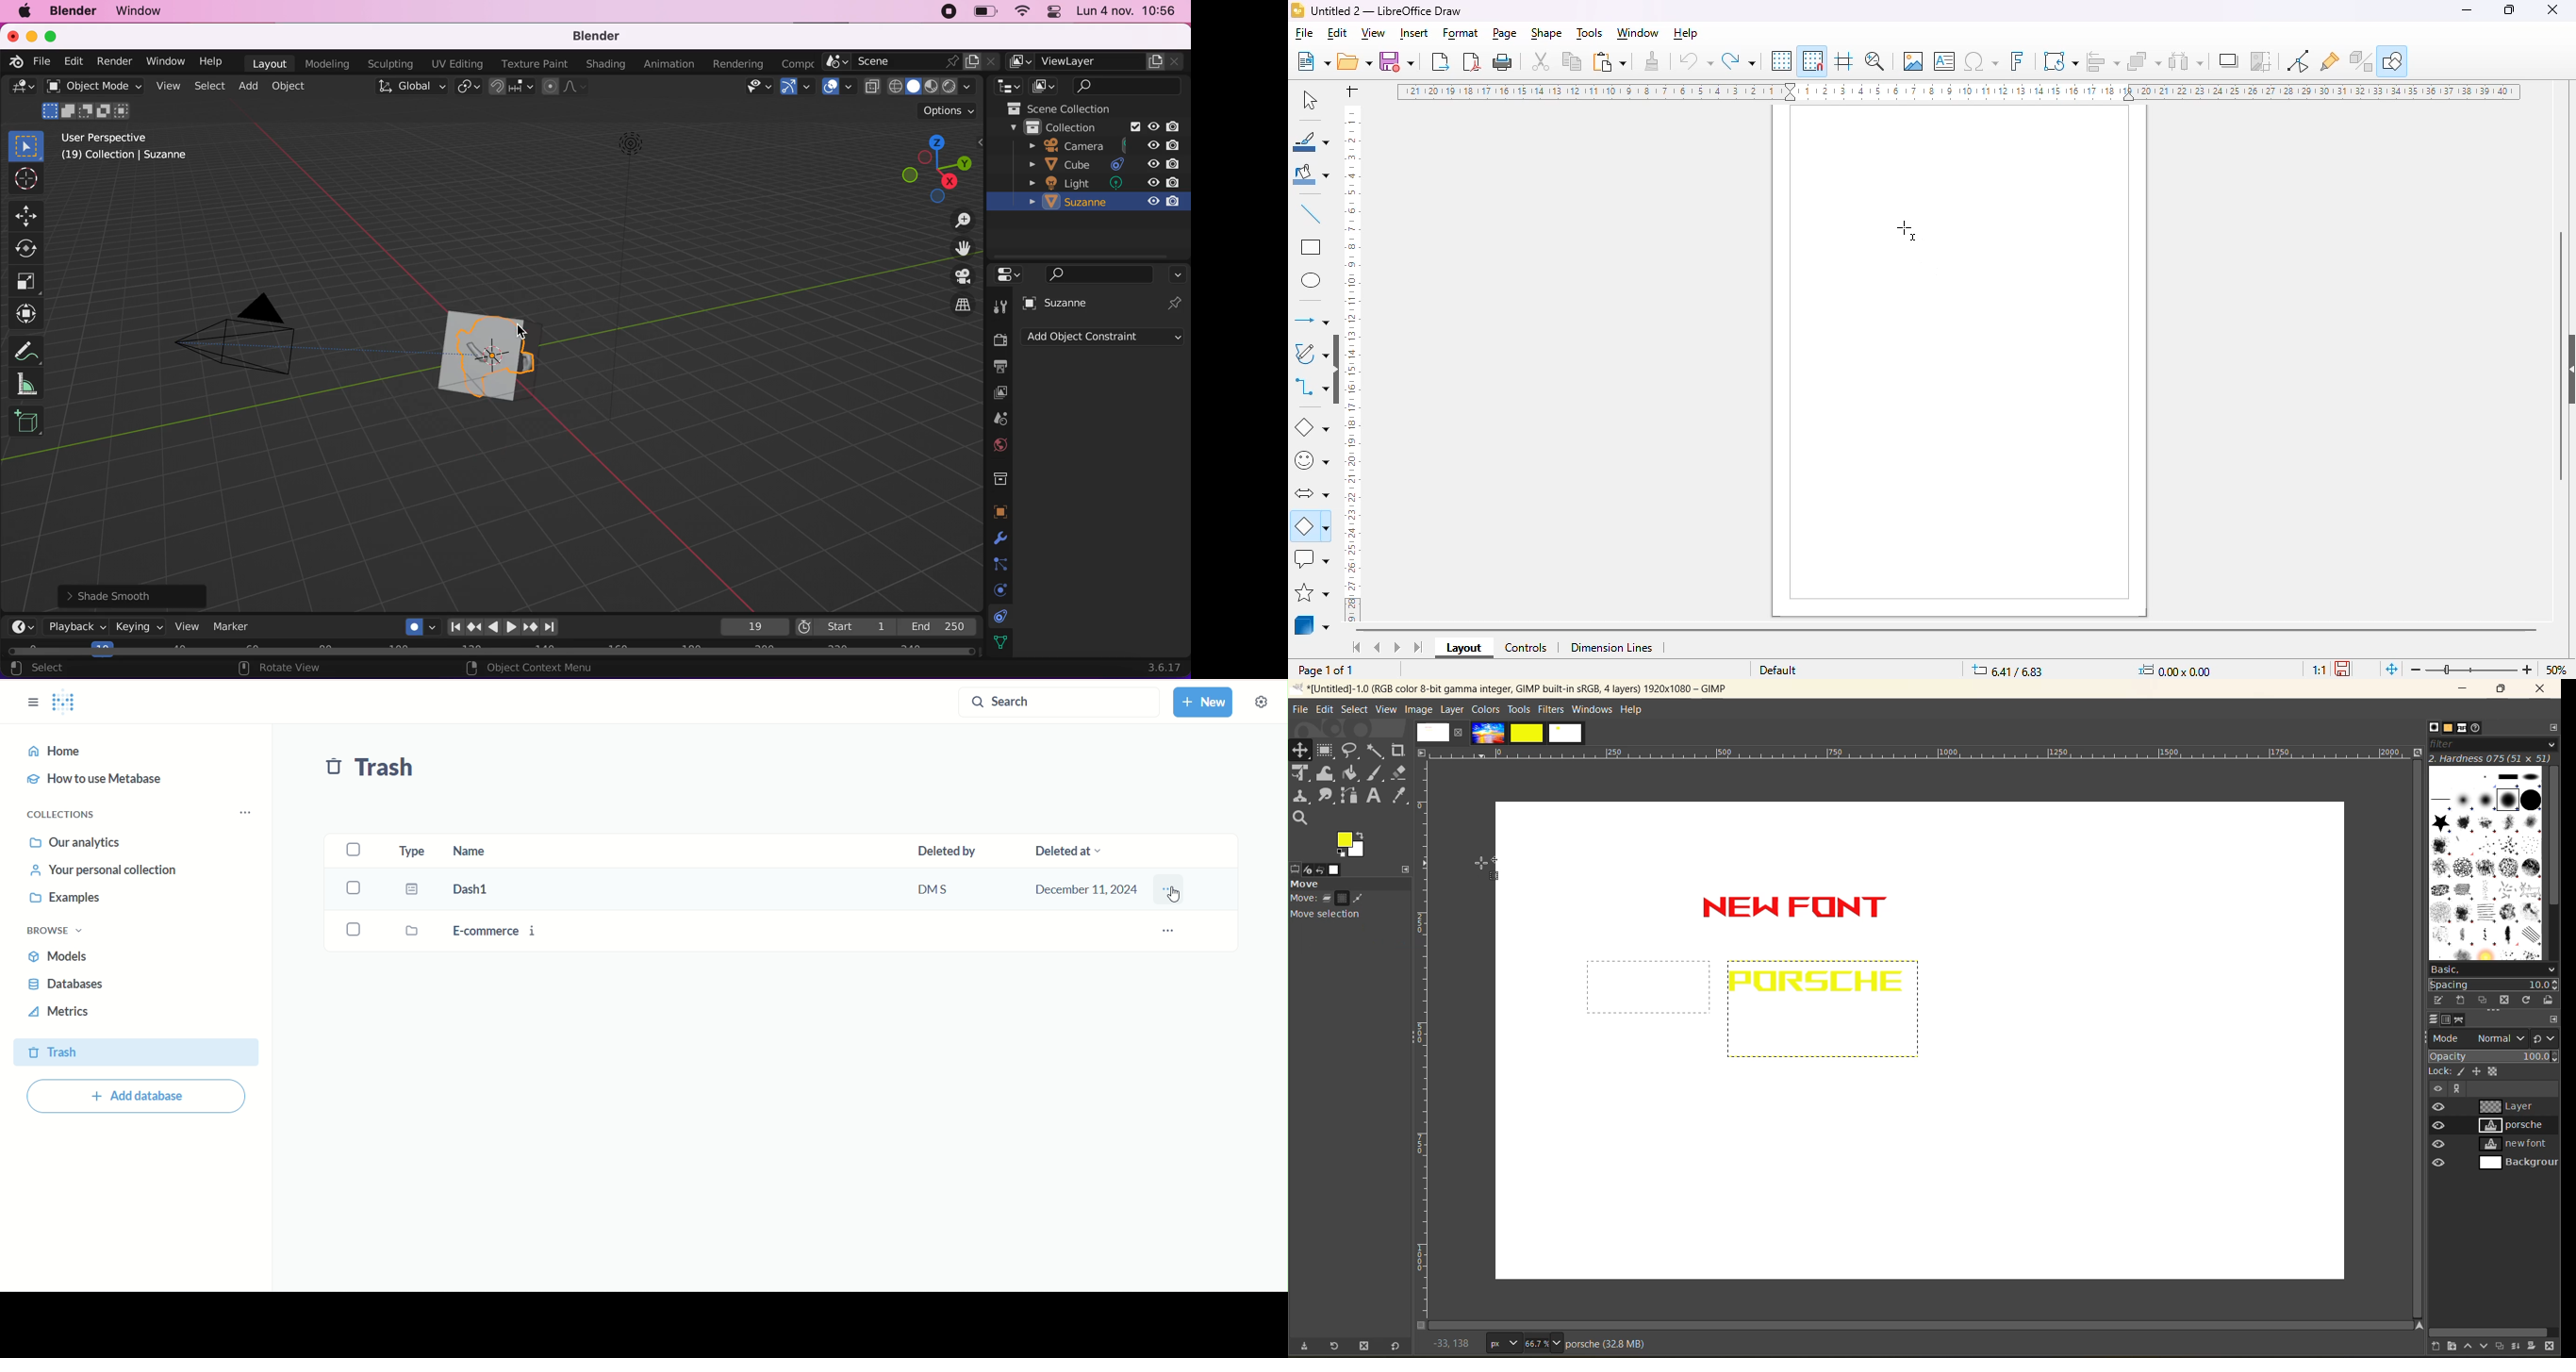 This screenshot has height=1372, width=2576. What do you see at coordinates (2553, 1347) in the screenshot?
I see `delete layer` at bounding box center [2553, 1347].